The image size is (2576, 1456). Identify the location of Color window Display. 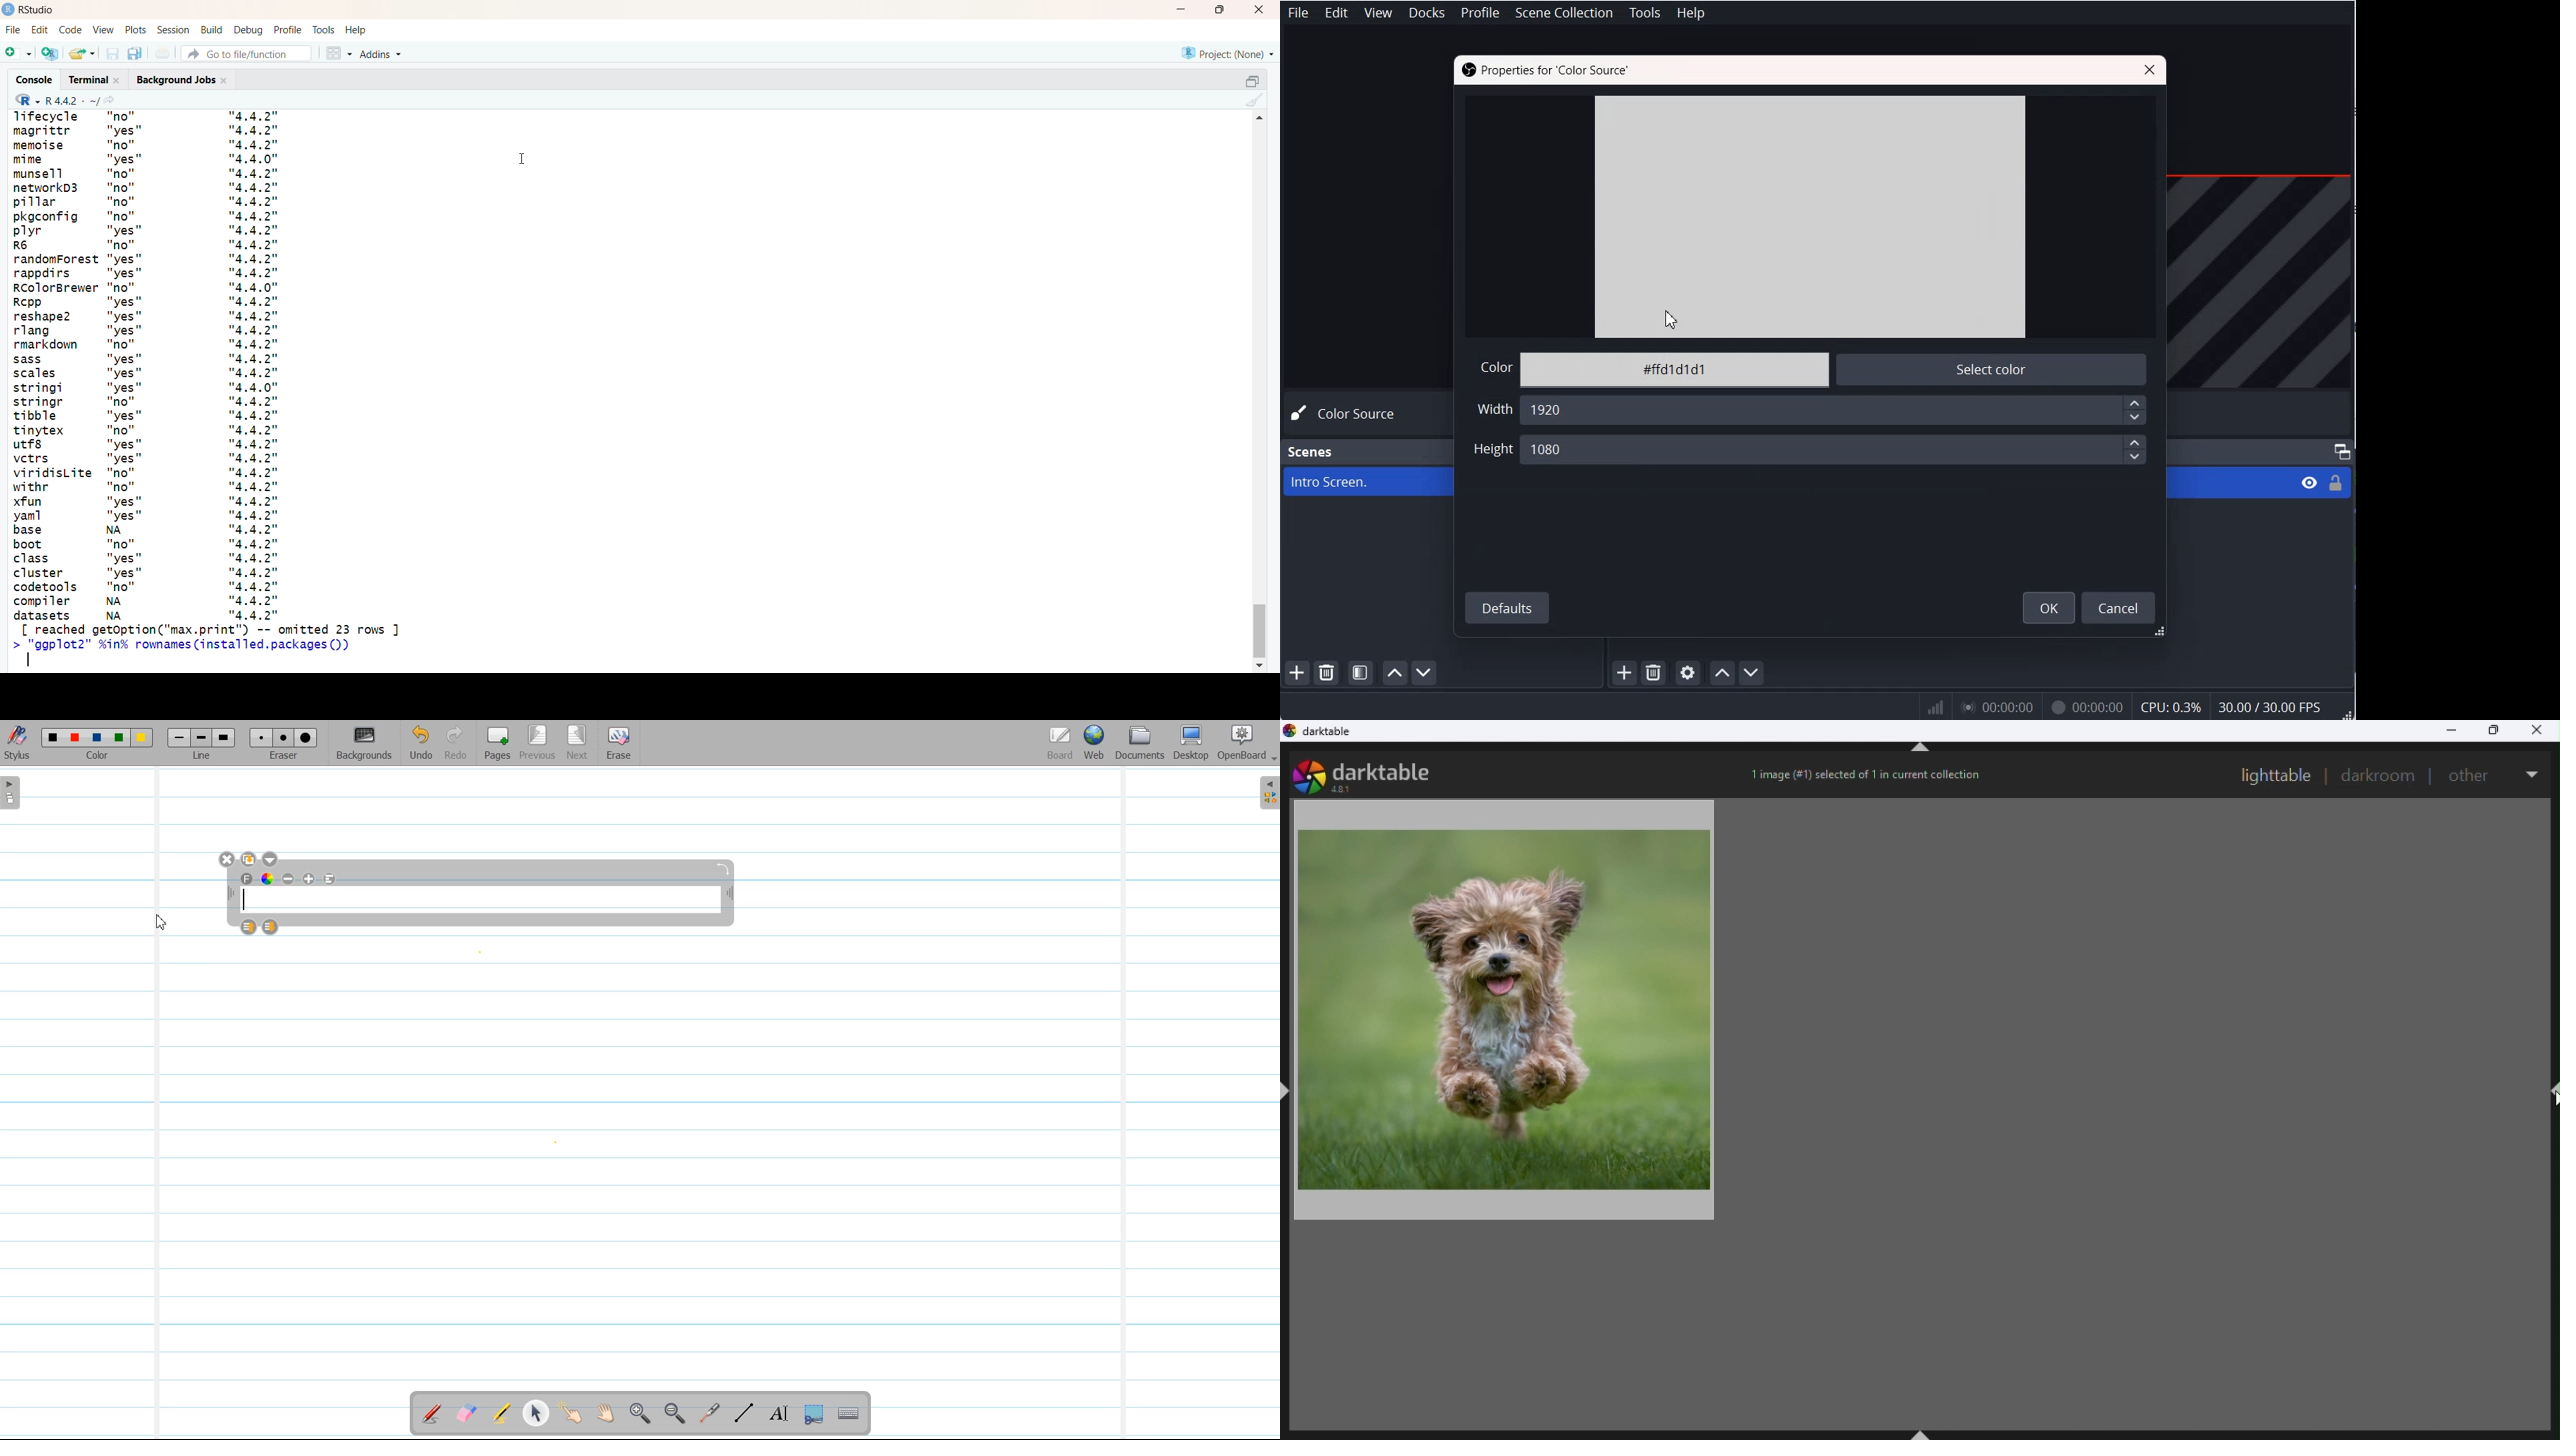
(1809, 218).